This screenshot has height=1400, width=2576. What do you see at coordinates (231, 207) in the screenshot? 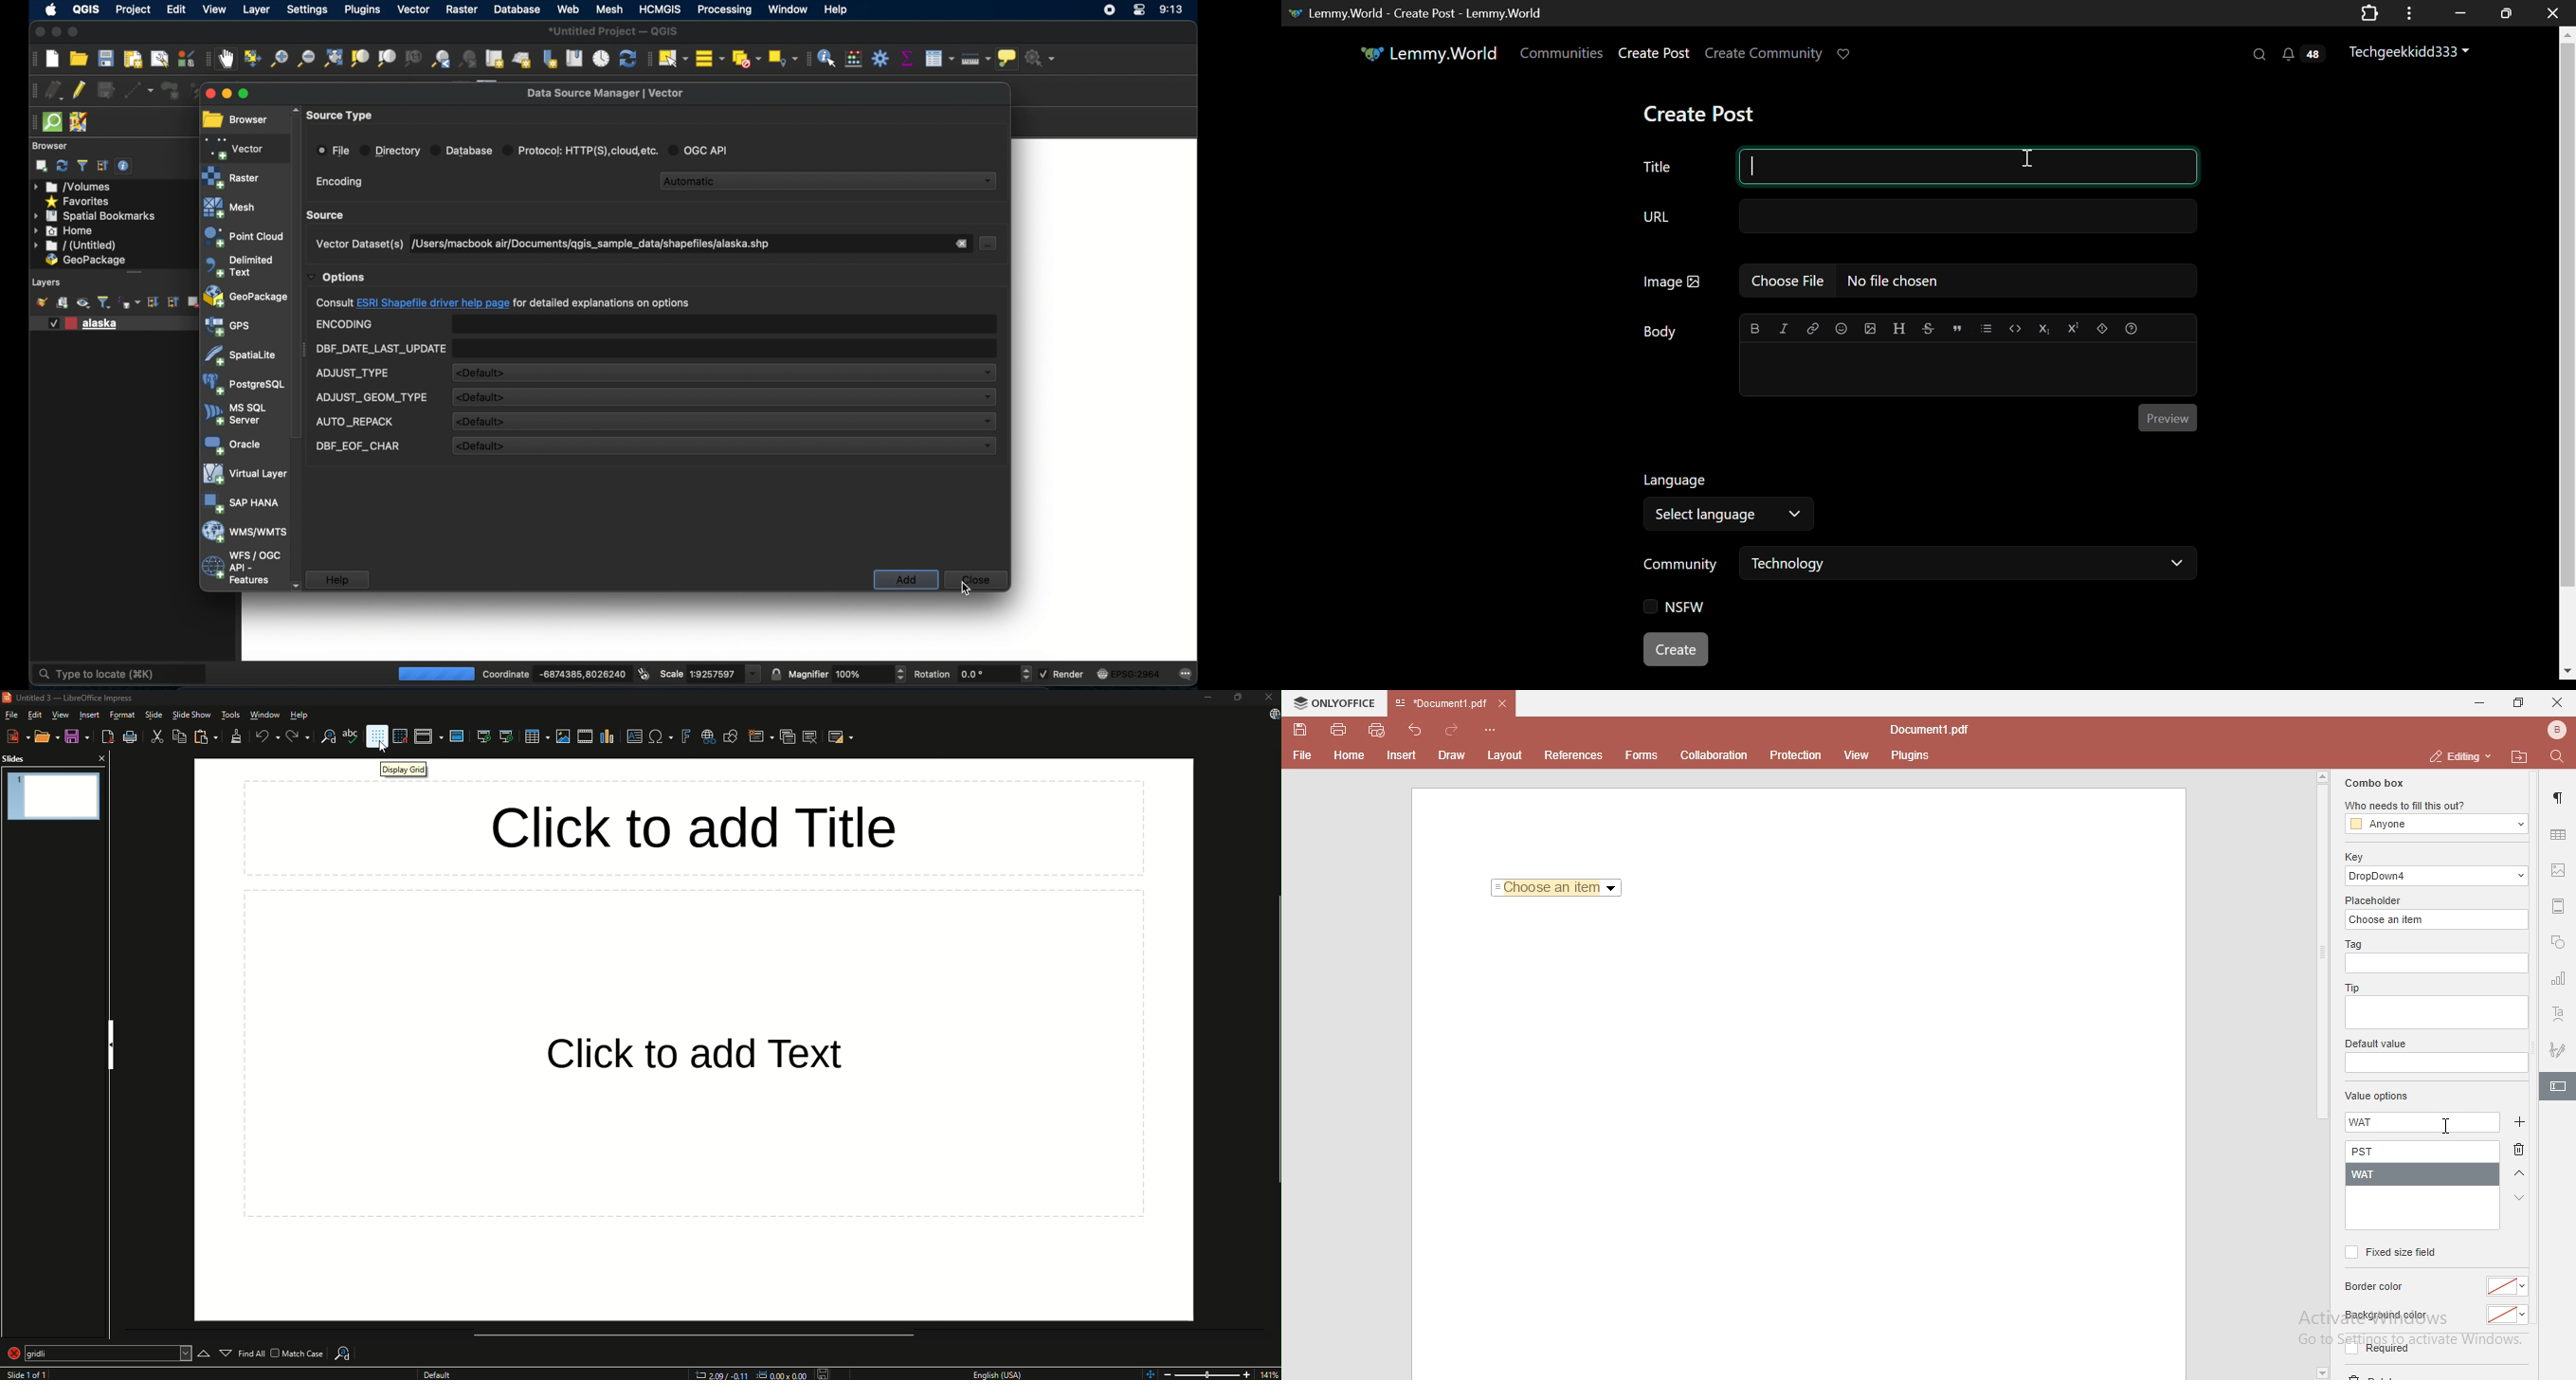
I see `mesh` at bounding box center [231, 207].